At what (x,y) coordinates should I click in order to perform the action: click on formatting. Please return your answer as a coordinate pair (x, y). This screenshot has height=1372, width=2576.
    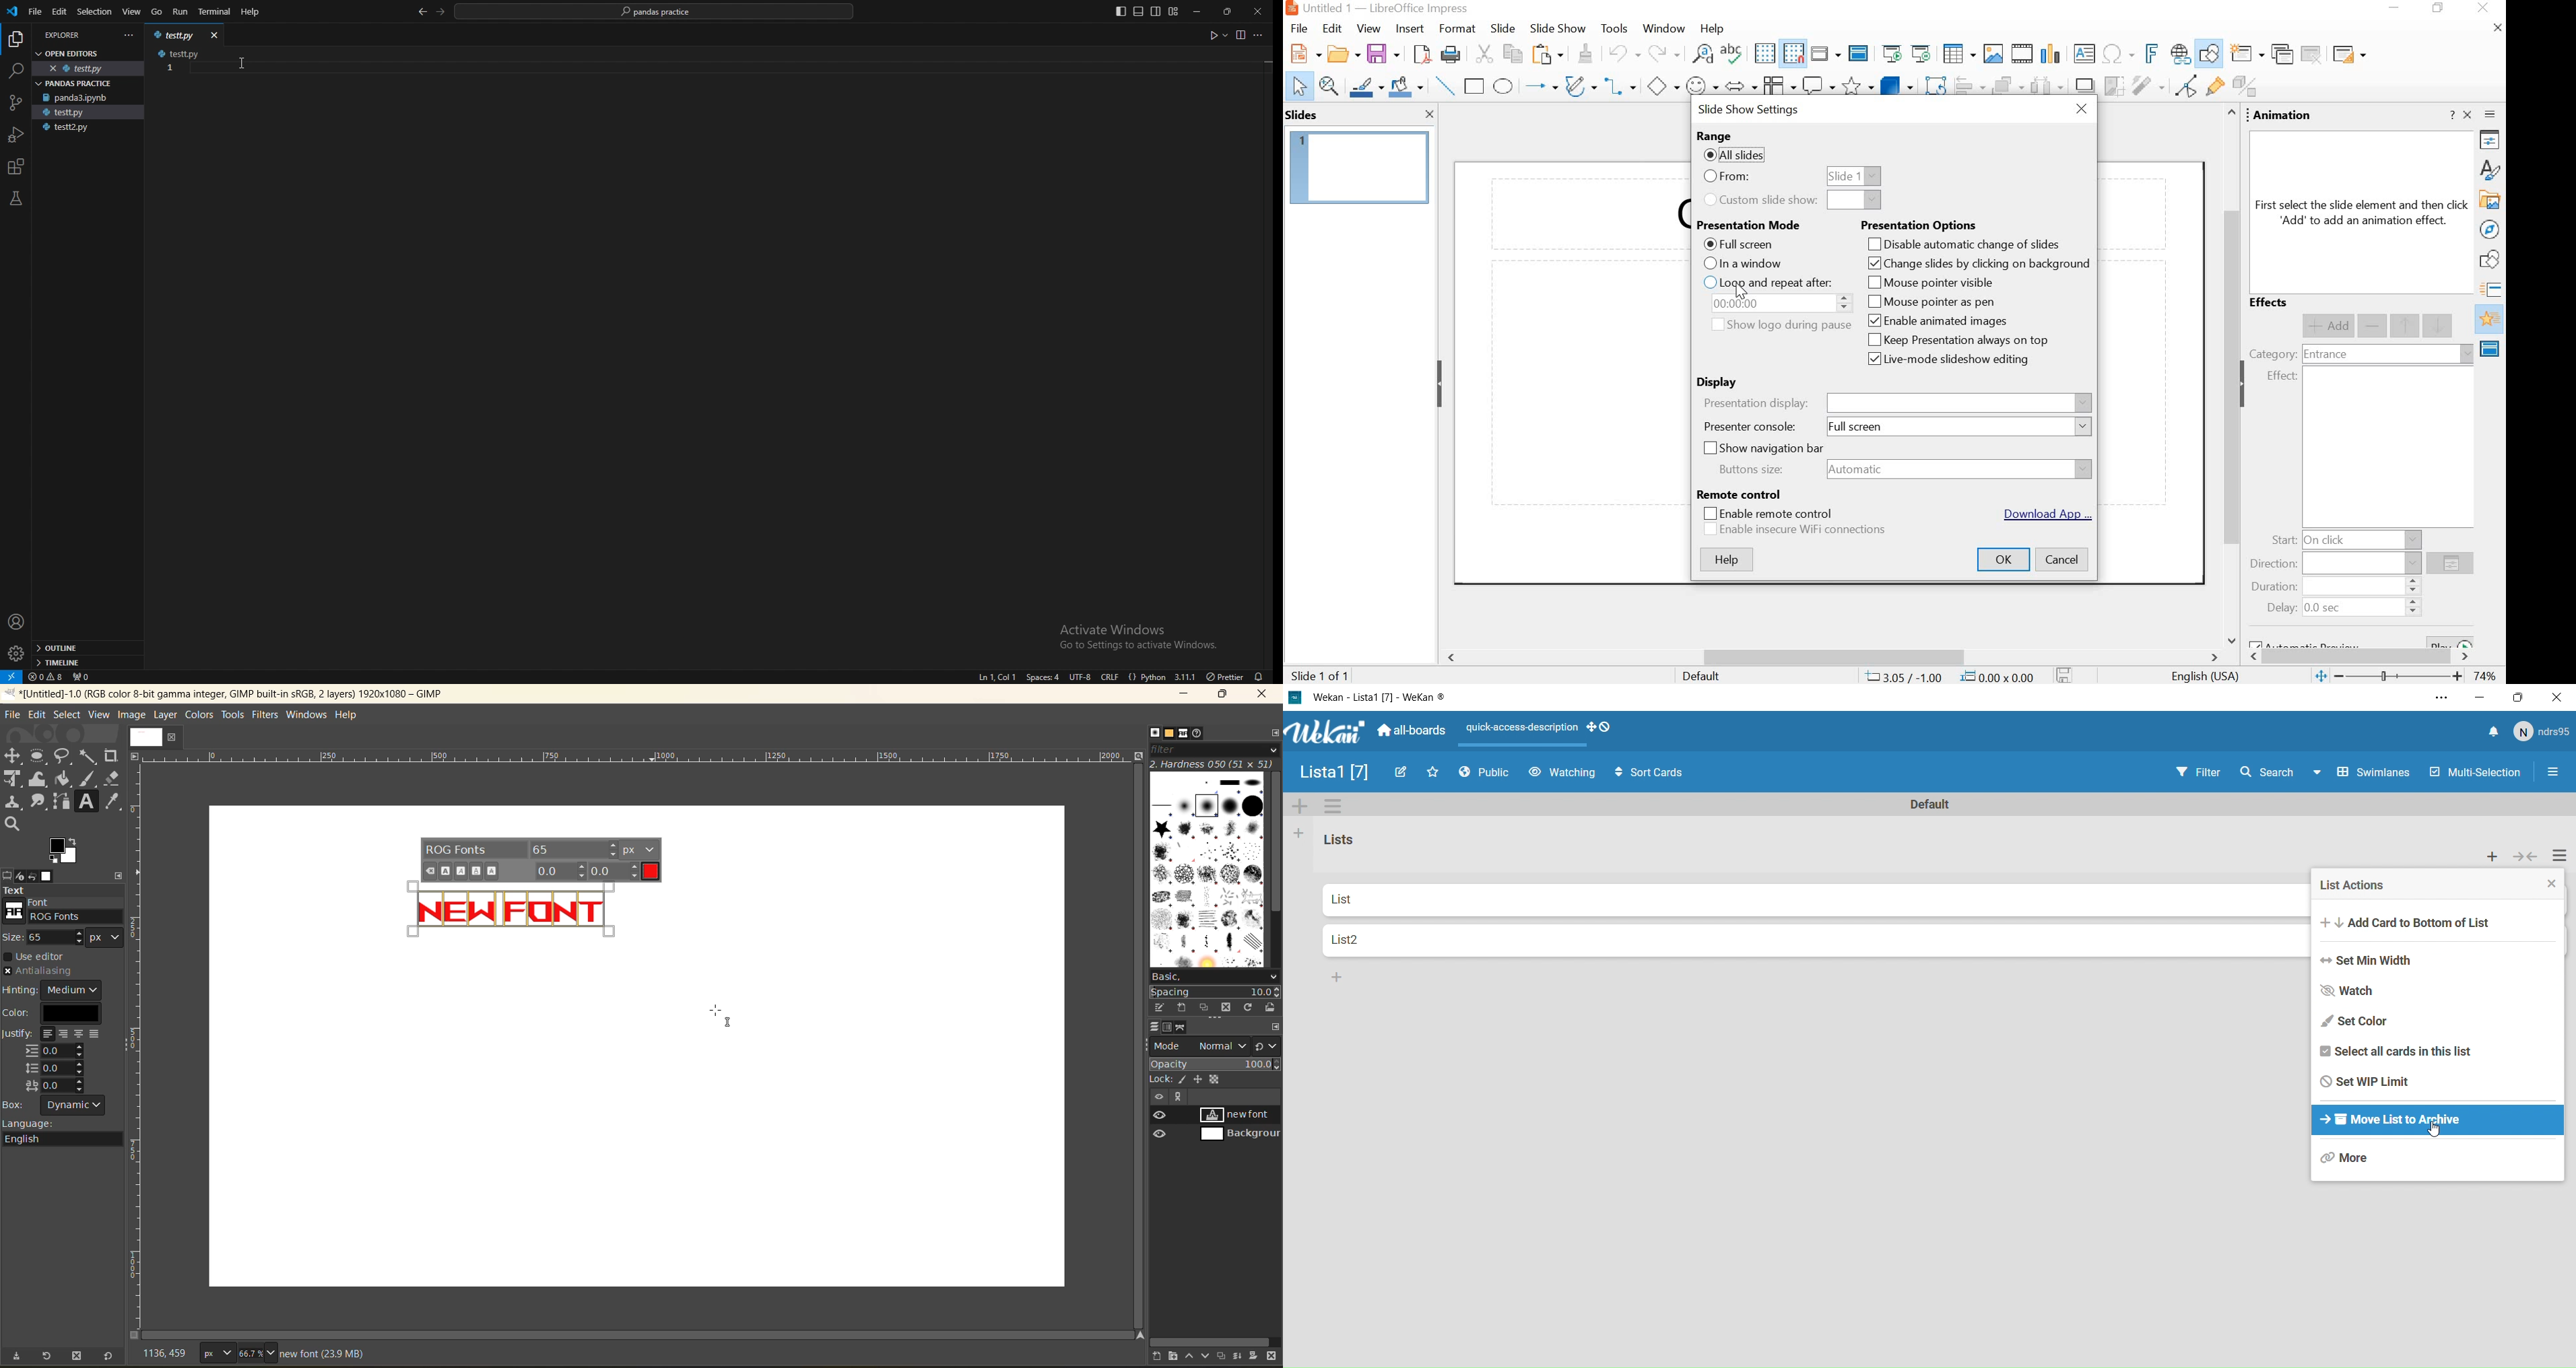
    Looking at the image, I should click on (1584, 53).